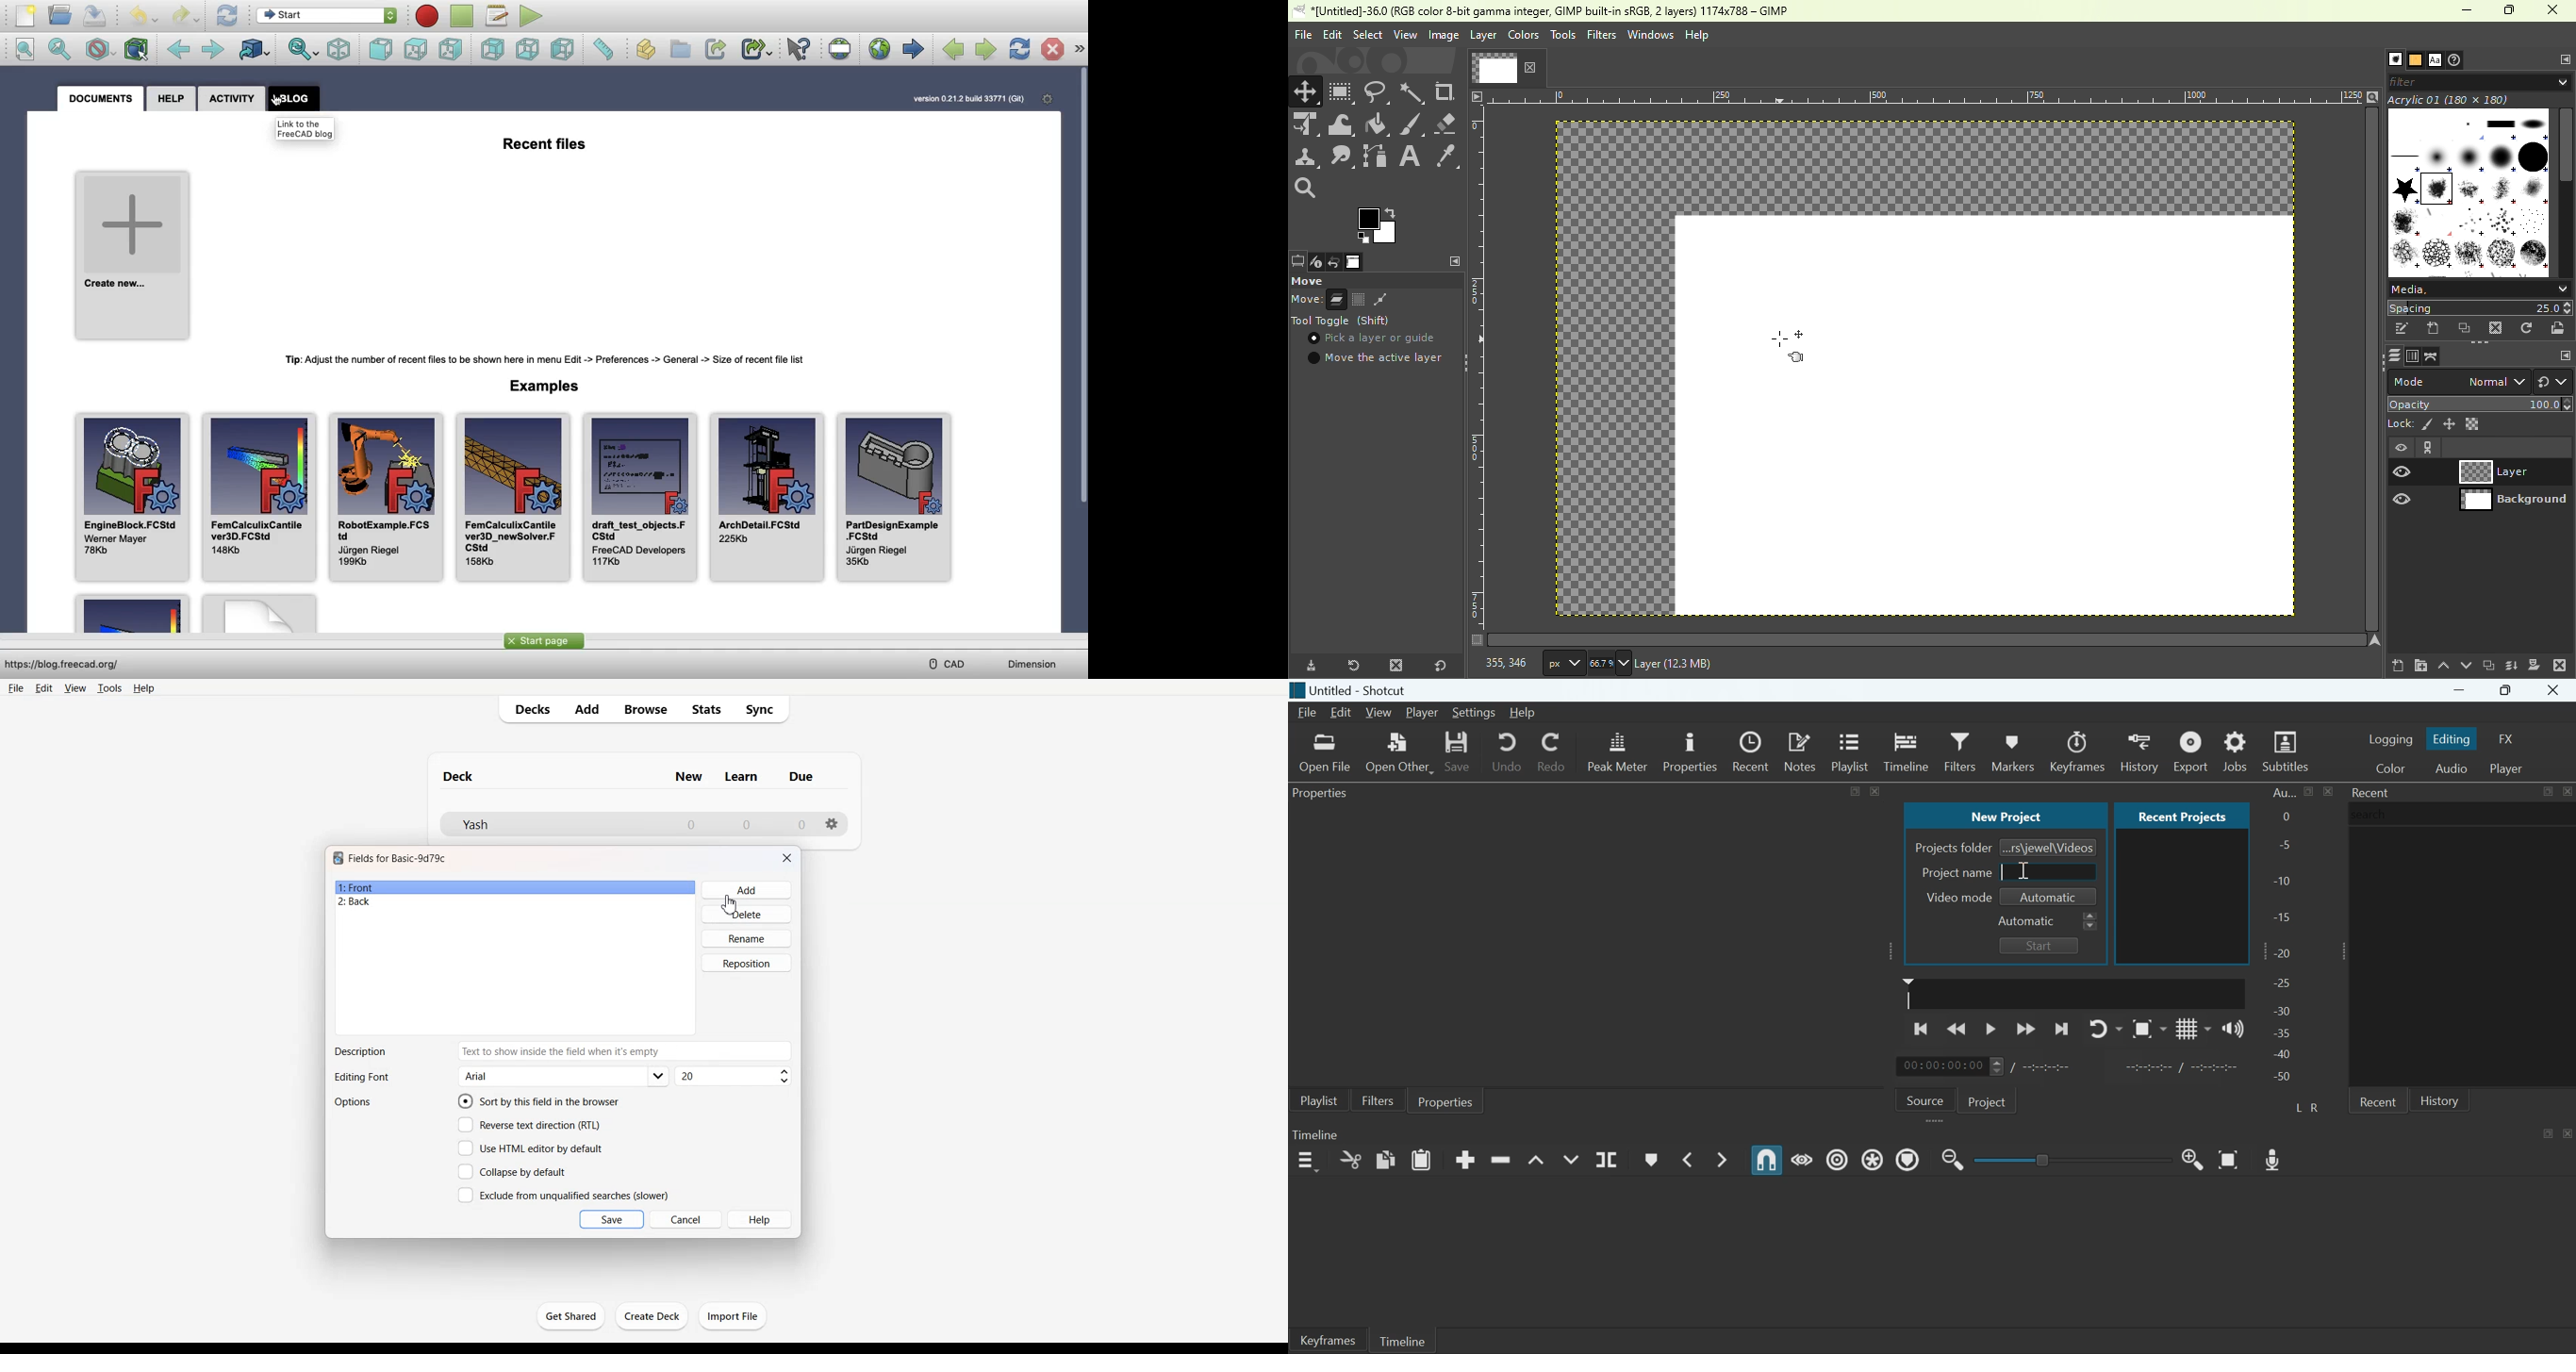 This screenshot has width=2576, height=1372. I want to click on create/edit marker, so click(1651, 1160).